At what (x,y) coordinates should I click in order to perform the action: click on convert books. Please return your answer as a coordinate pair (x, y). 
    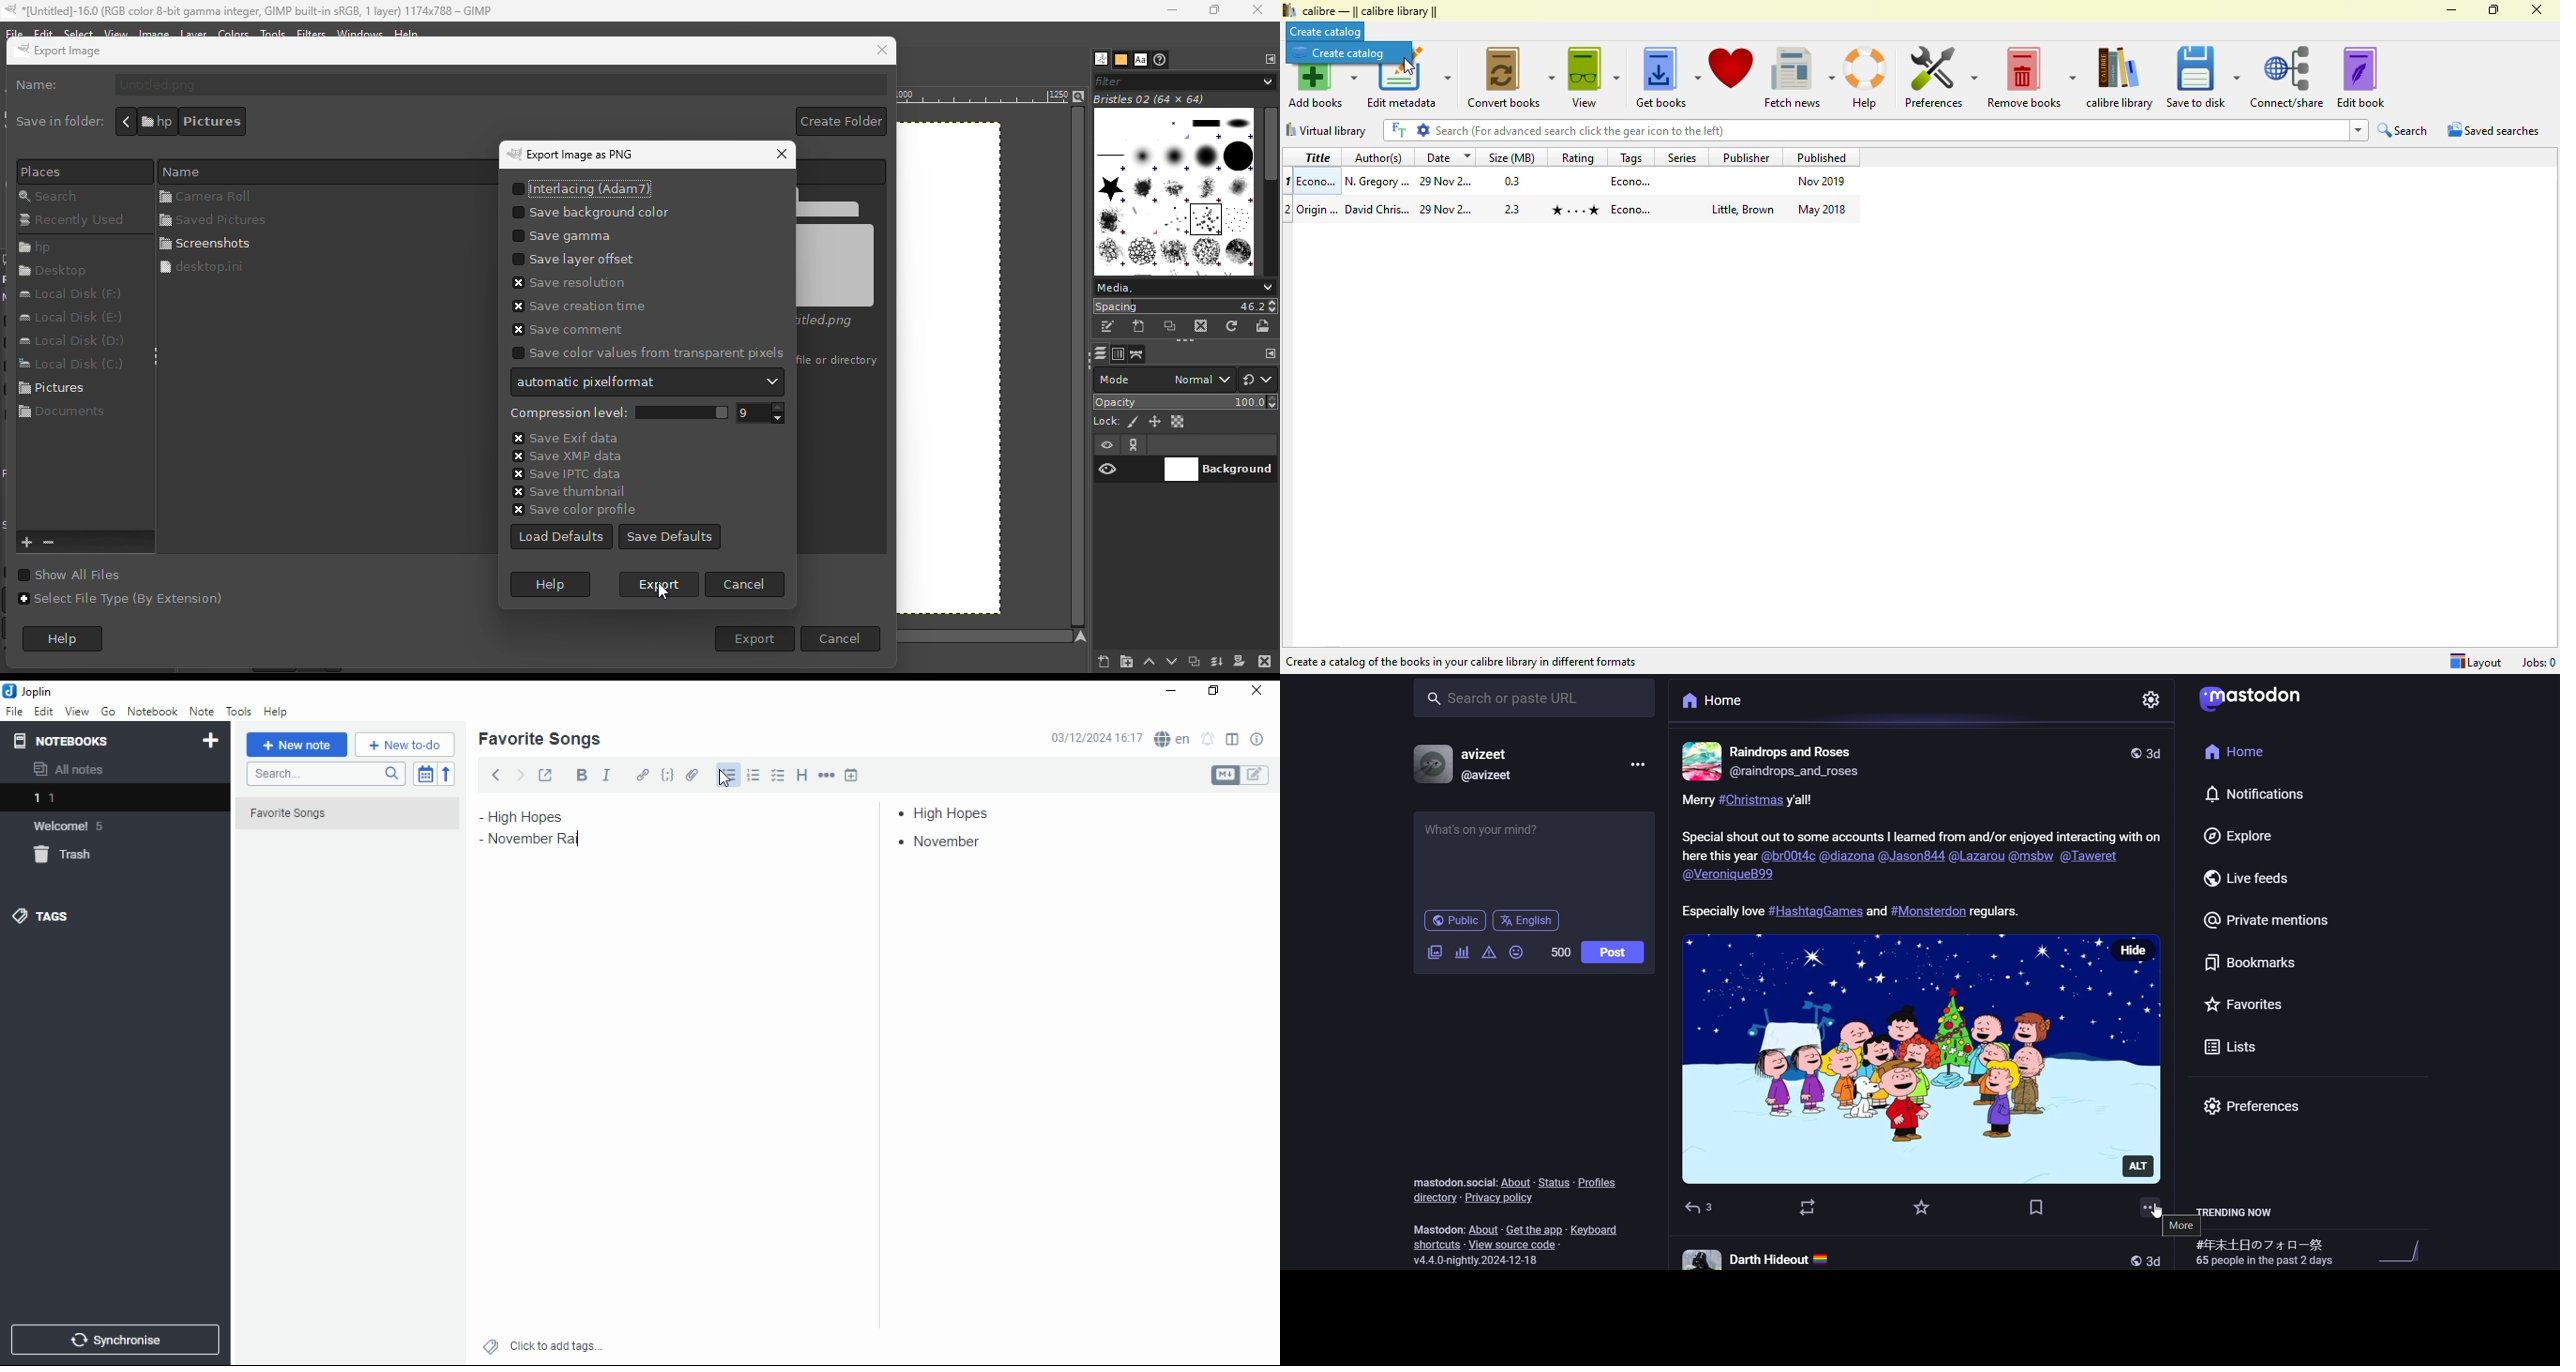
    Looking at the image, I should click on (1510, 77).